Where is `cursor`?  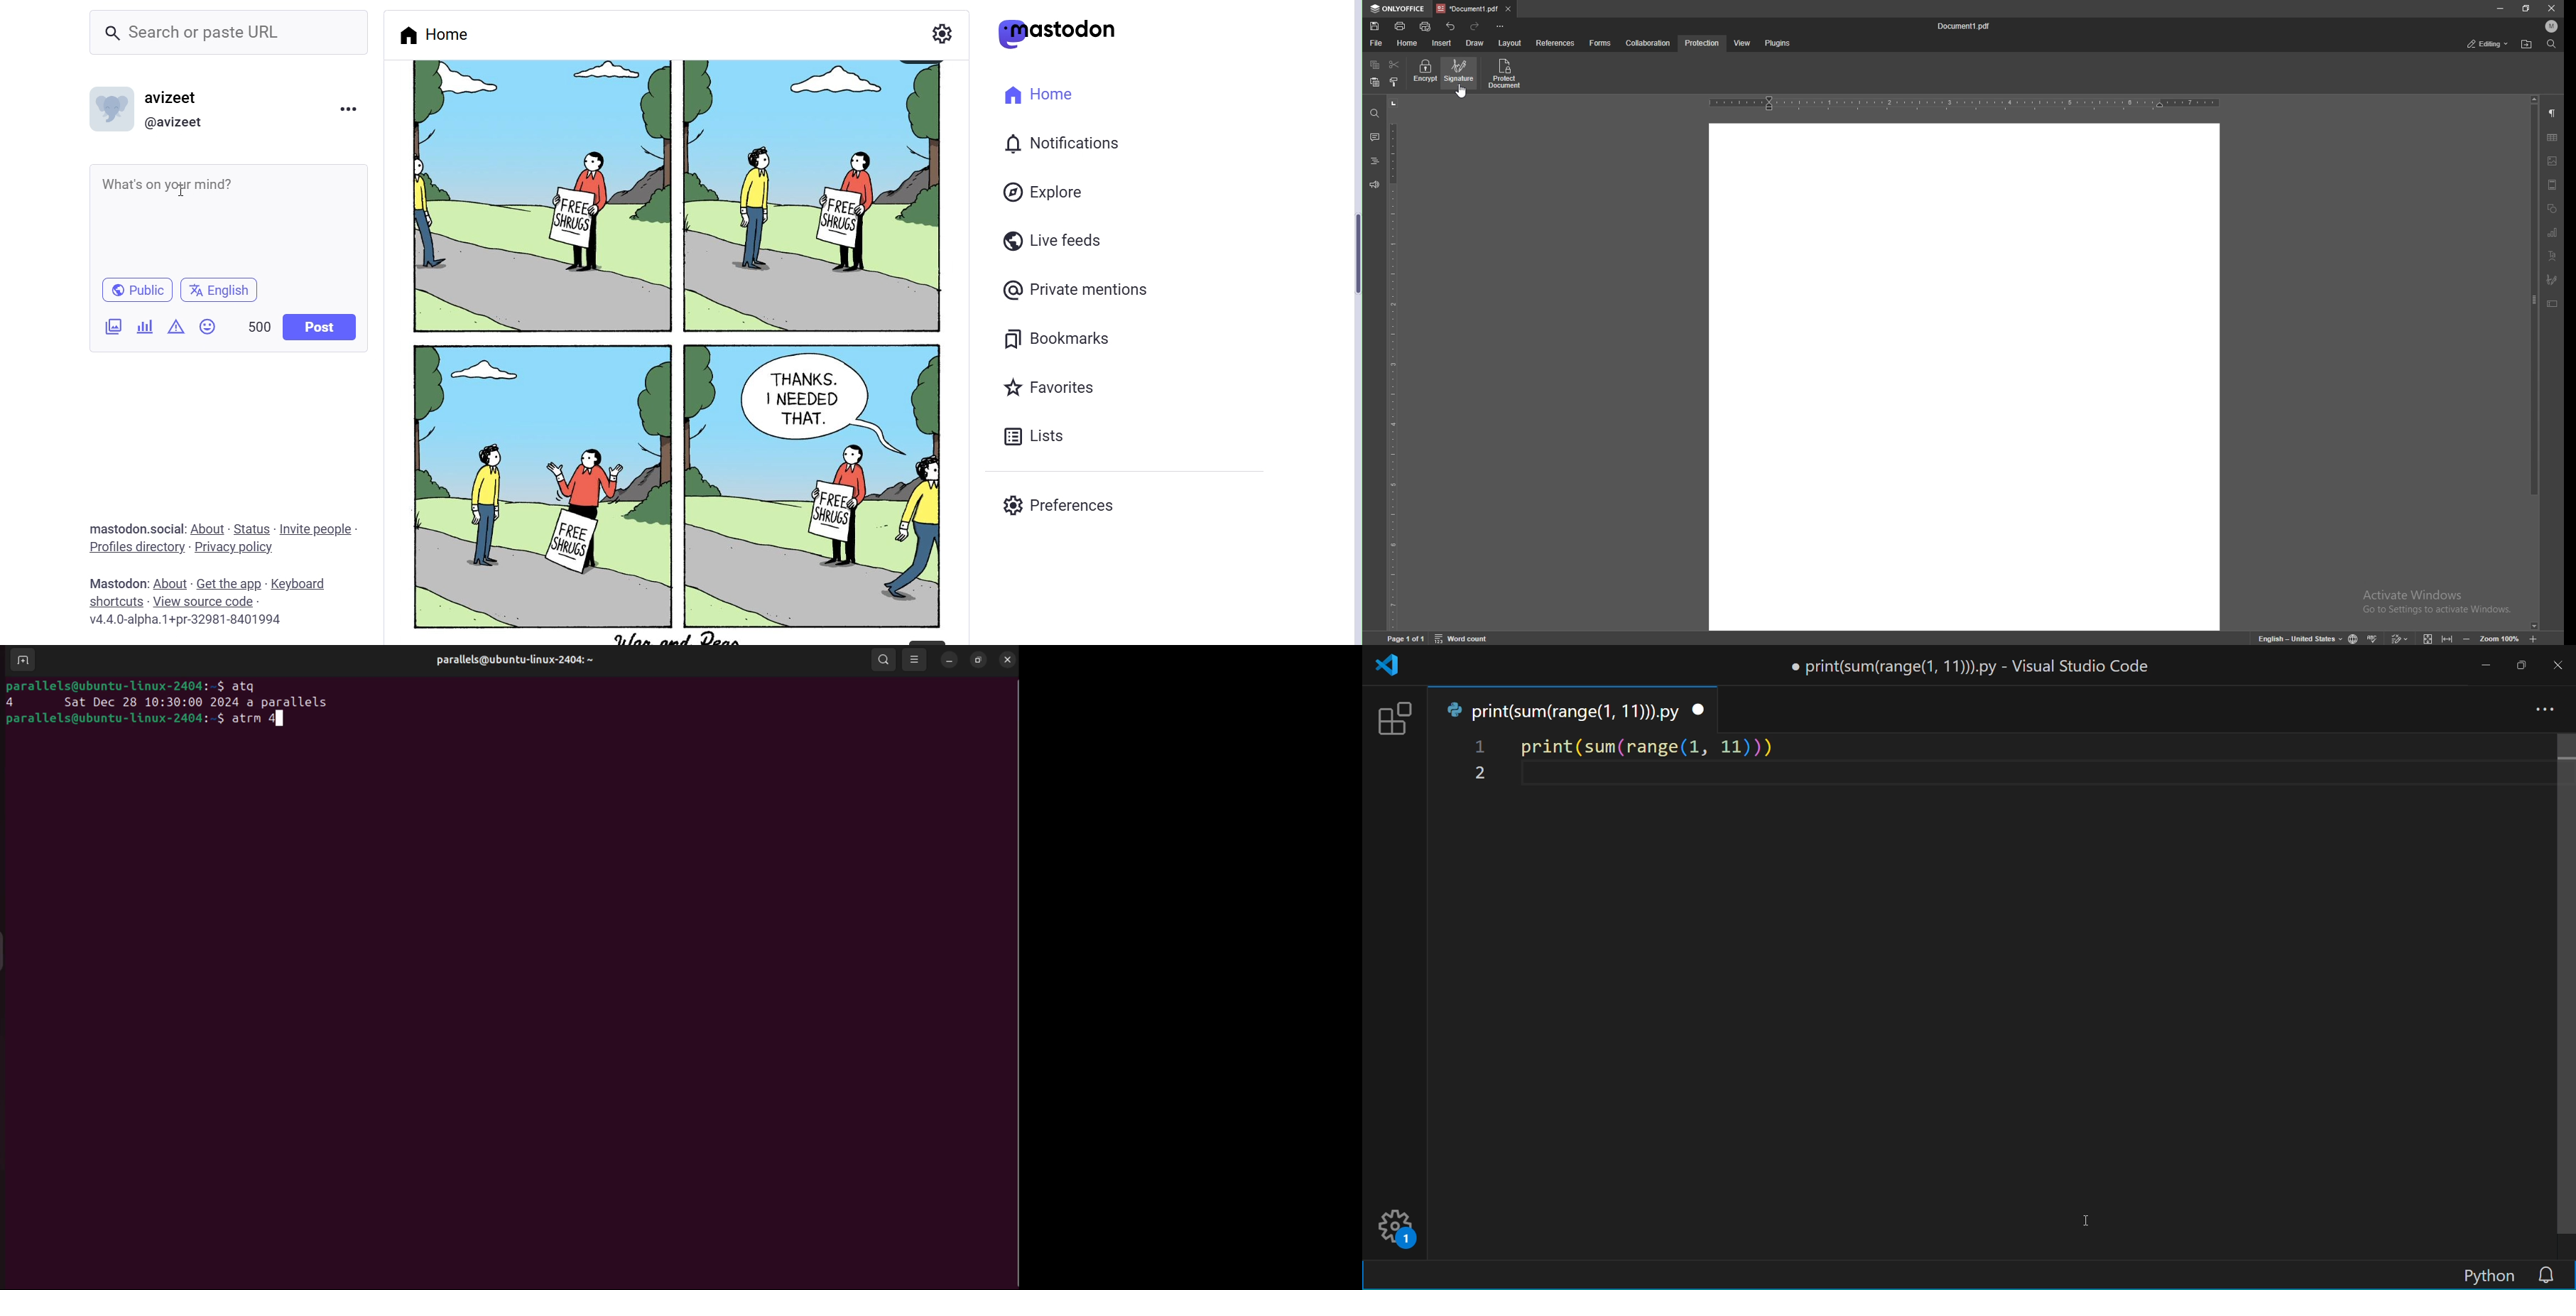
cursor is located at coordinates (2087, 1222).